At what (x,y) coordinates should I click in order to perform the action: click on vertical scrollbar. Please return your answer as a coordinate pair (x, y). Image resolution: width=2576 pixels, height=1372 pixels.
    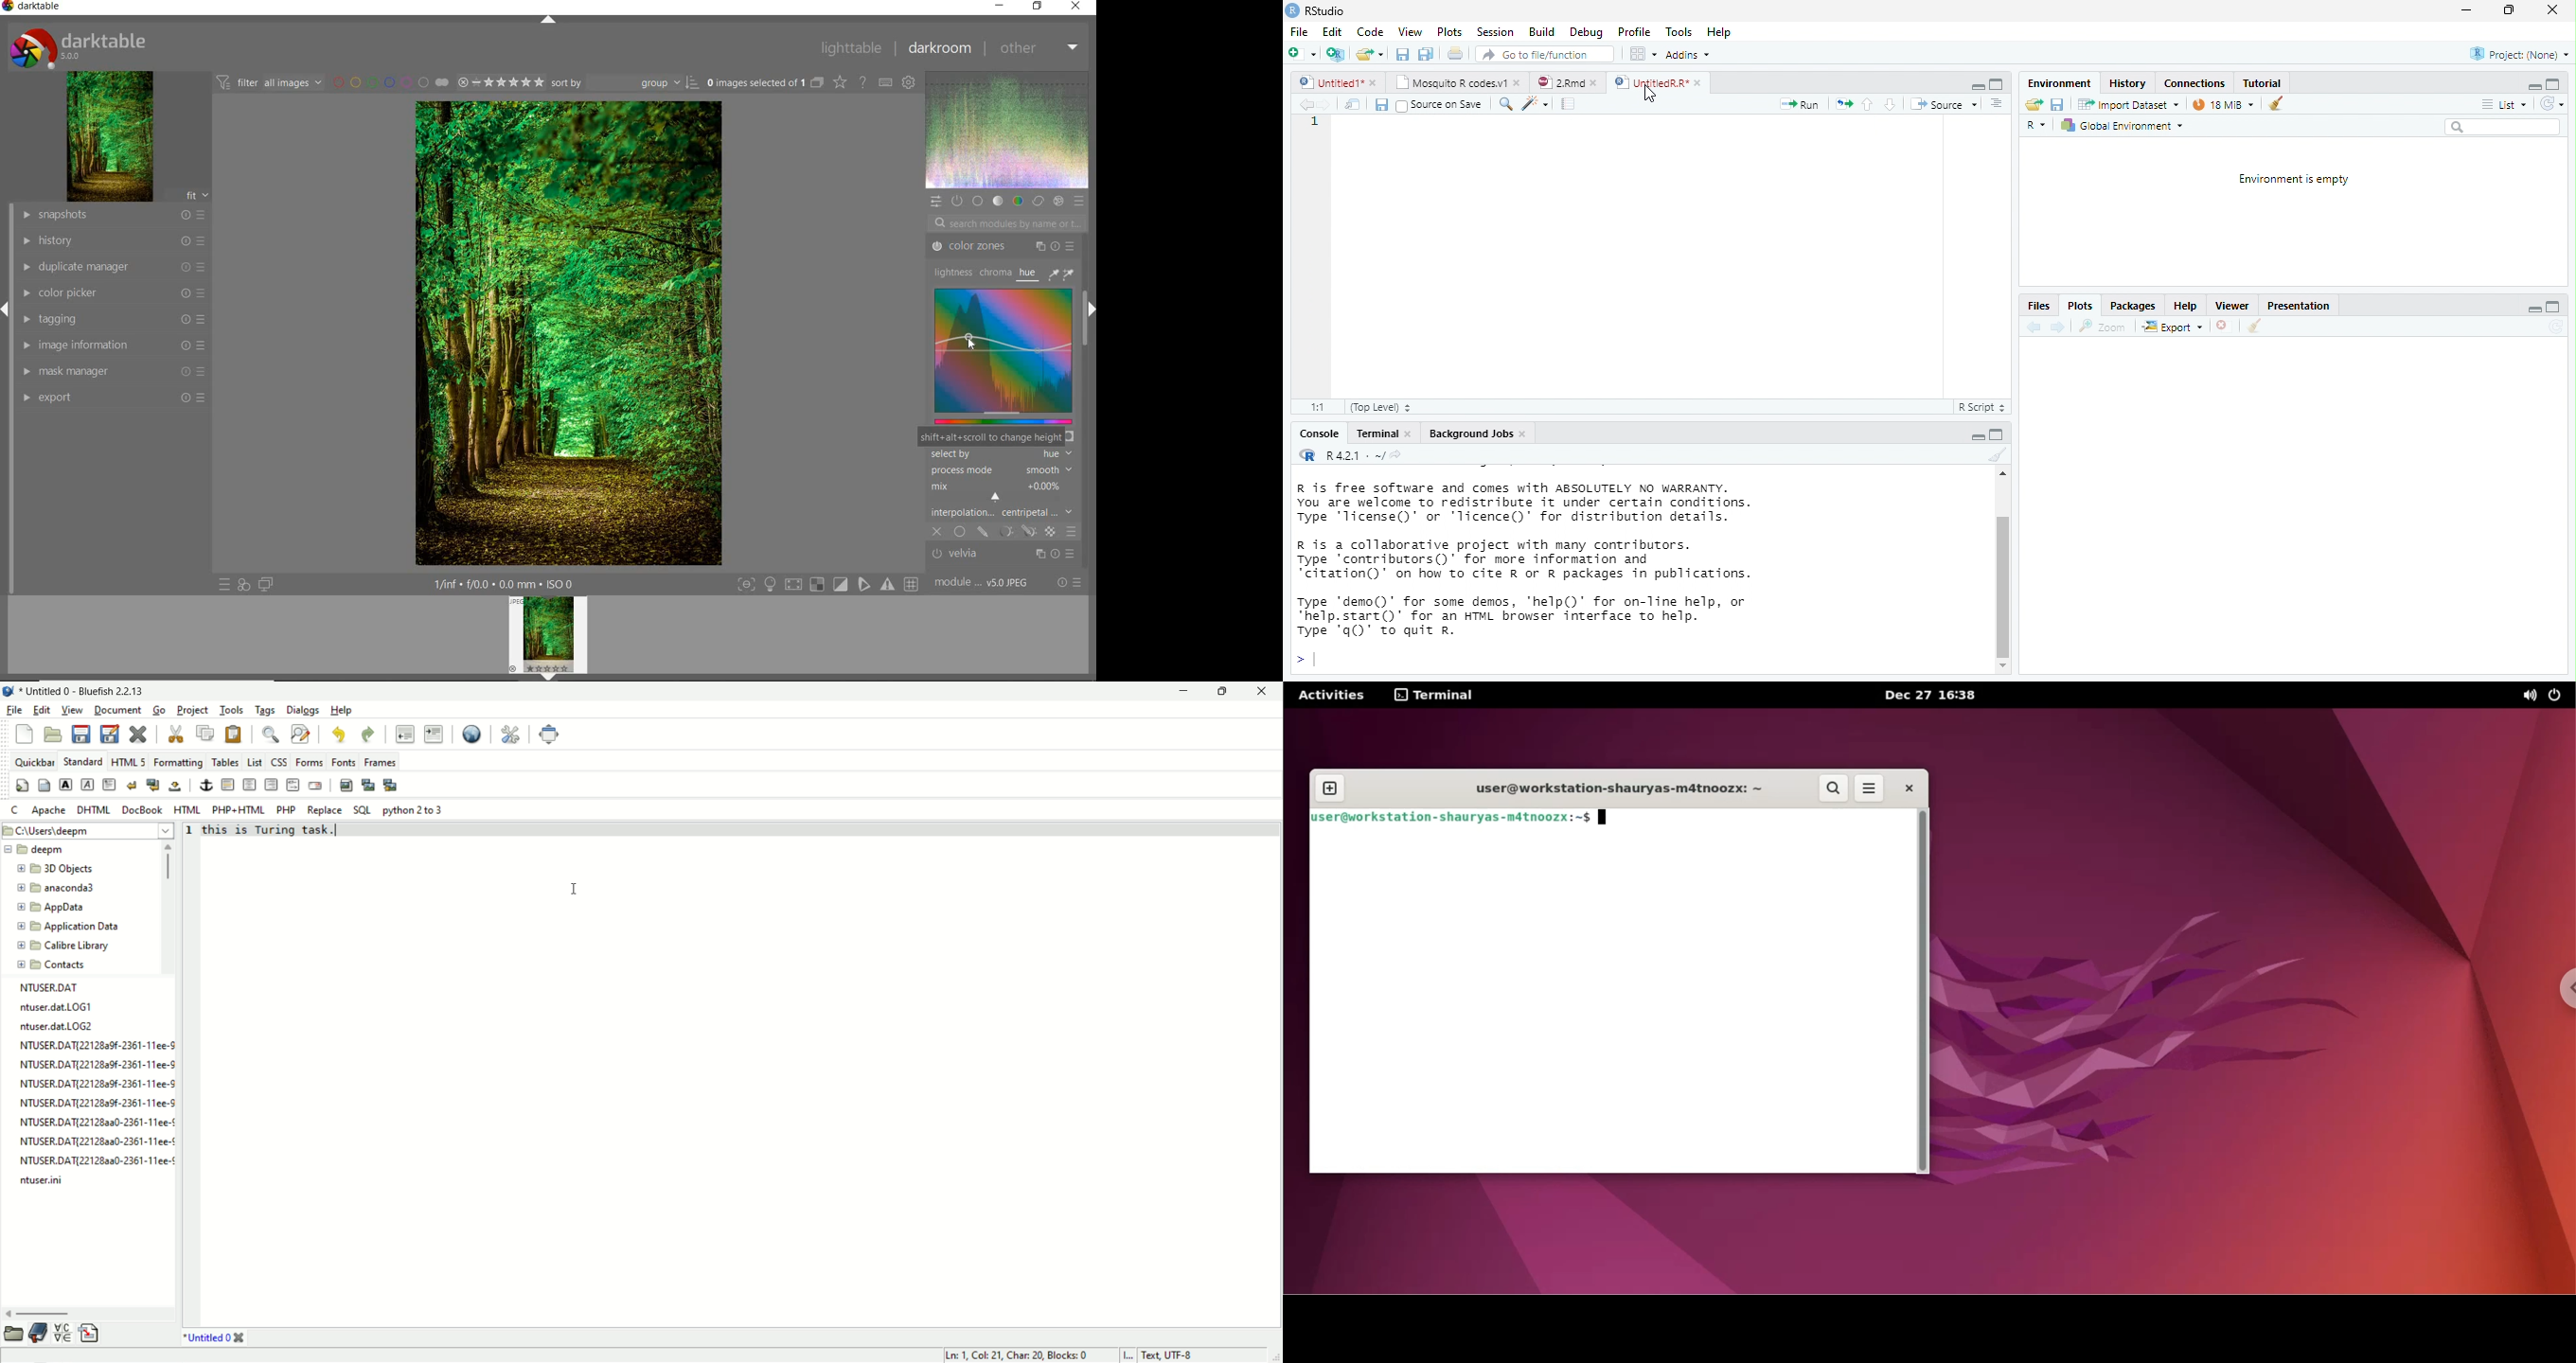
    Looking at the image, I should click on (2003, 586).